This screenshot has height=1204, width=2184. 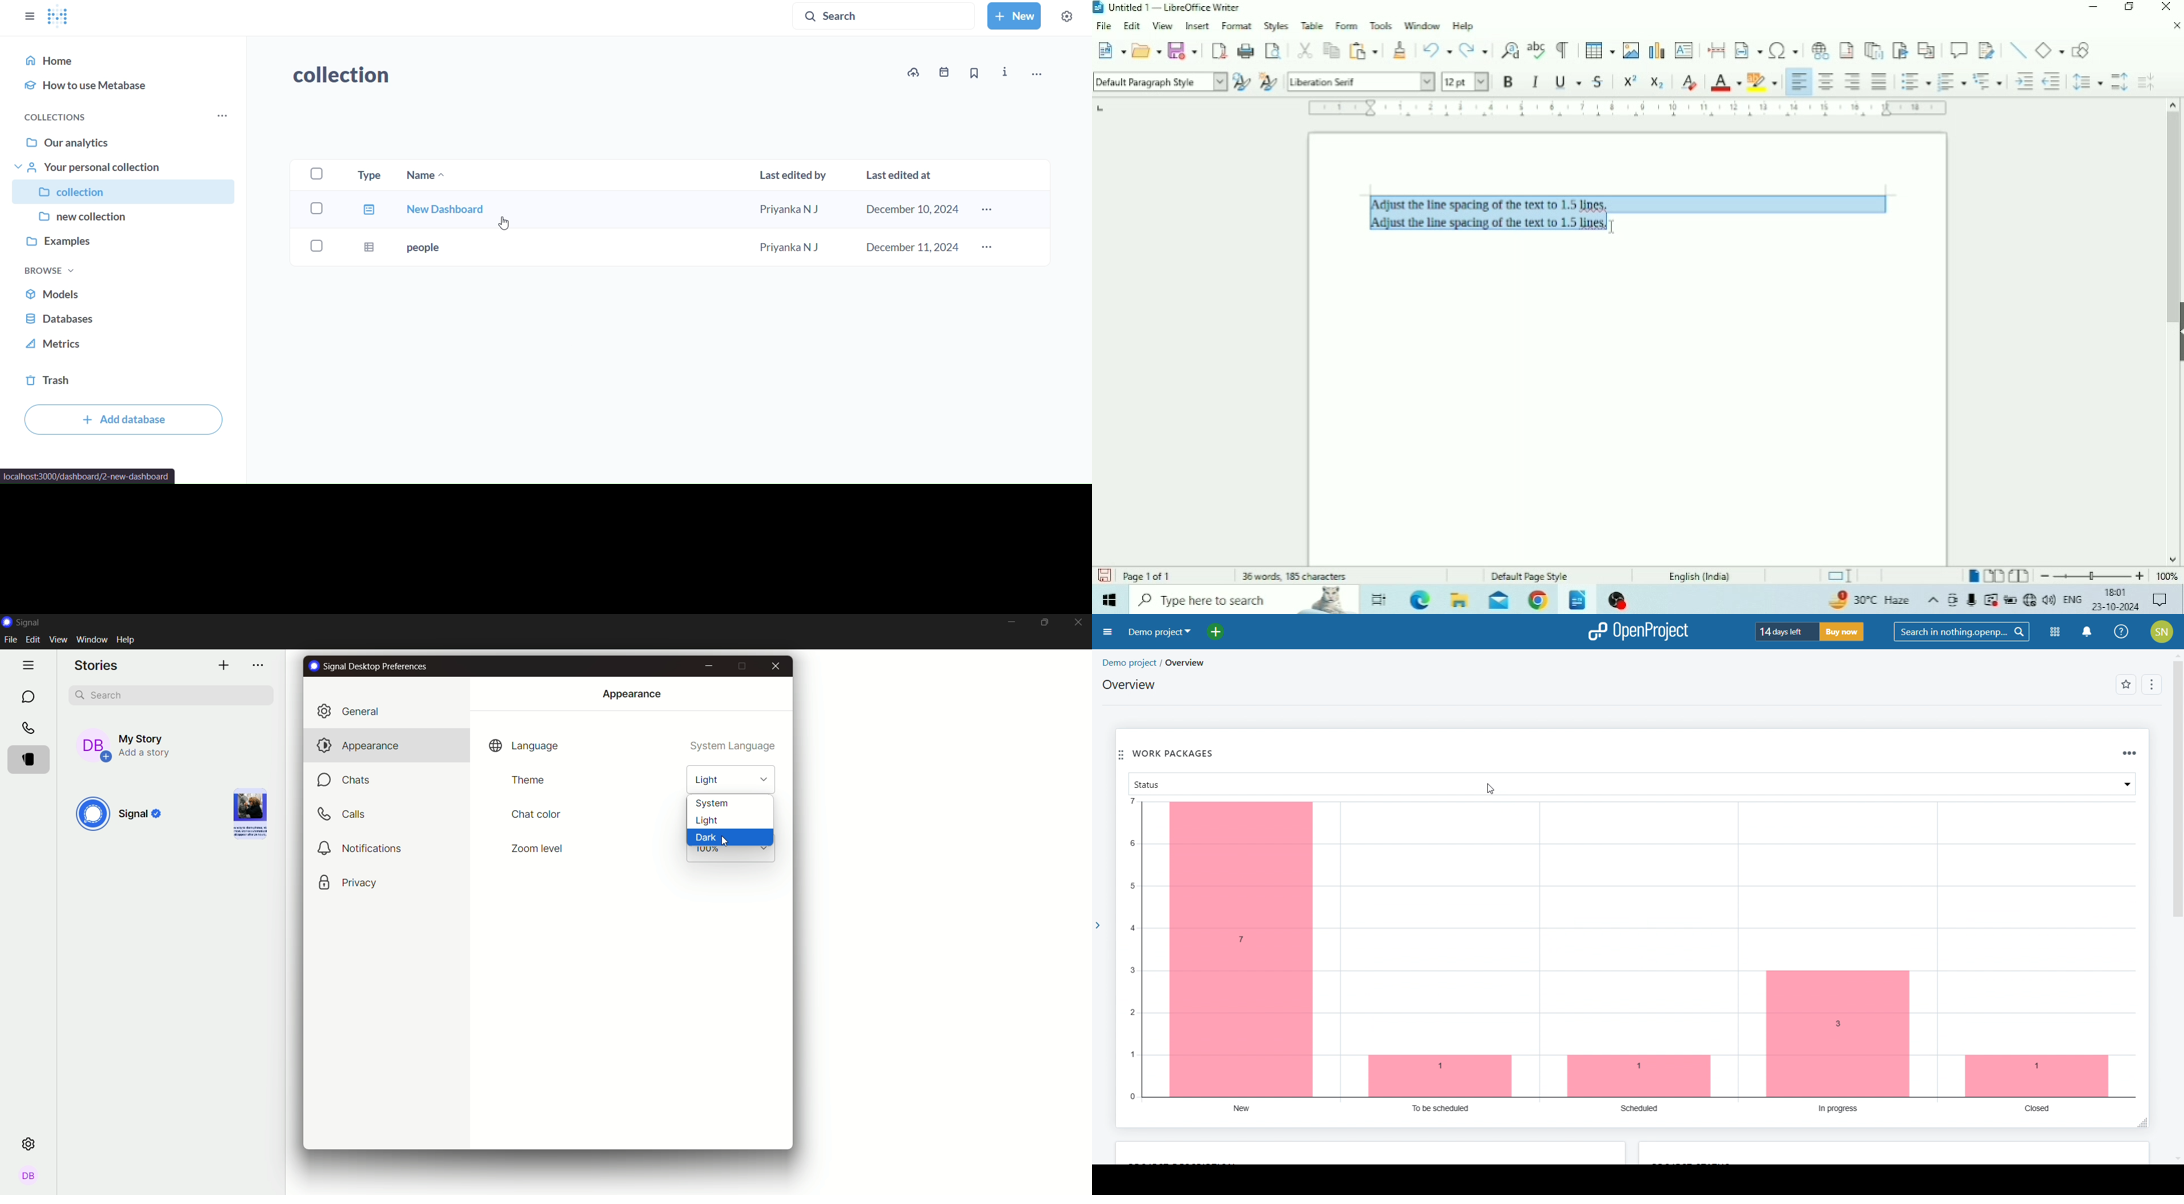 What do you see at coordinates (1538, 600) in the screenshot?
I see `Google Chrome` at bounding box center [1538, 600].